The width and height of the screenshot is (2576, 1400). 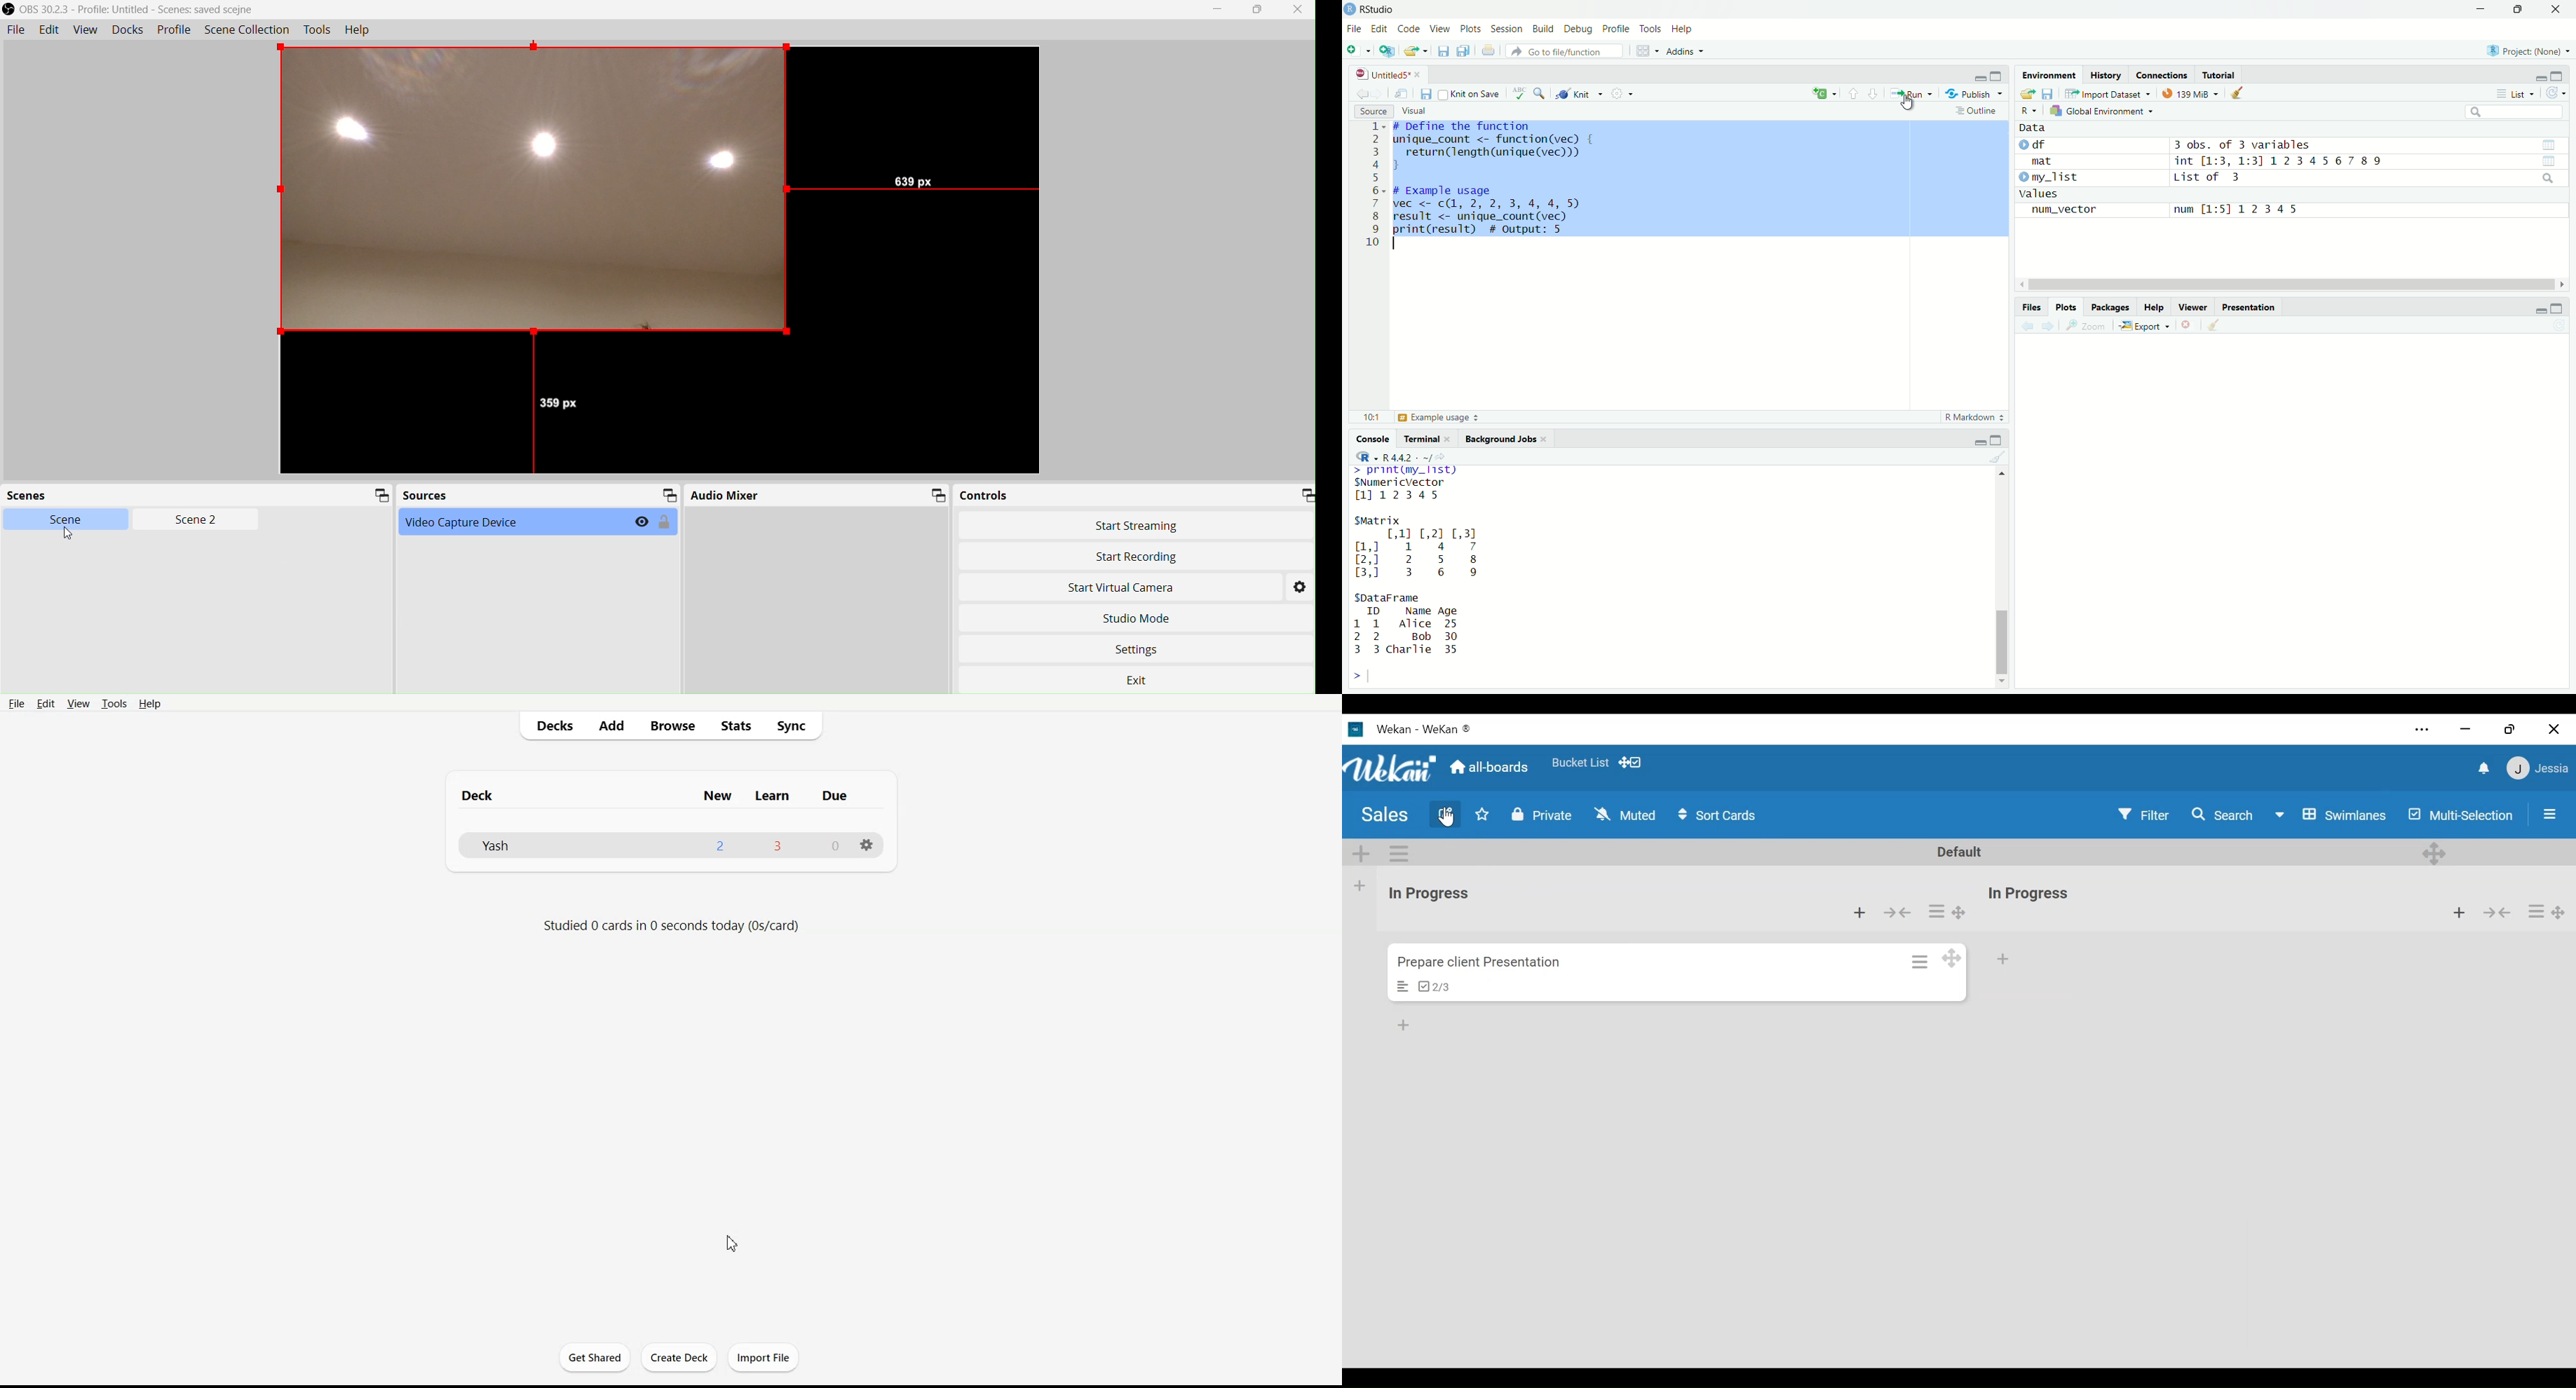 What do you see at coordinates (1444, 51) in the screenshot?
I see `save` at bounding box center [1444, 51].